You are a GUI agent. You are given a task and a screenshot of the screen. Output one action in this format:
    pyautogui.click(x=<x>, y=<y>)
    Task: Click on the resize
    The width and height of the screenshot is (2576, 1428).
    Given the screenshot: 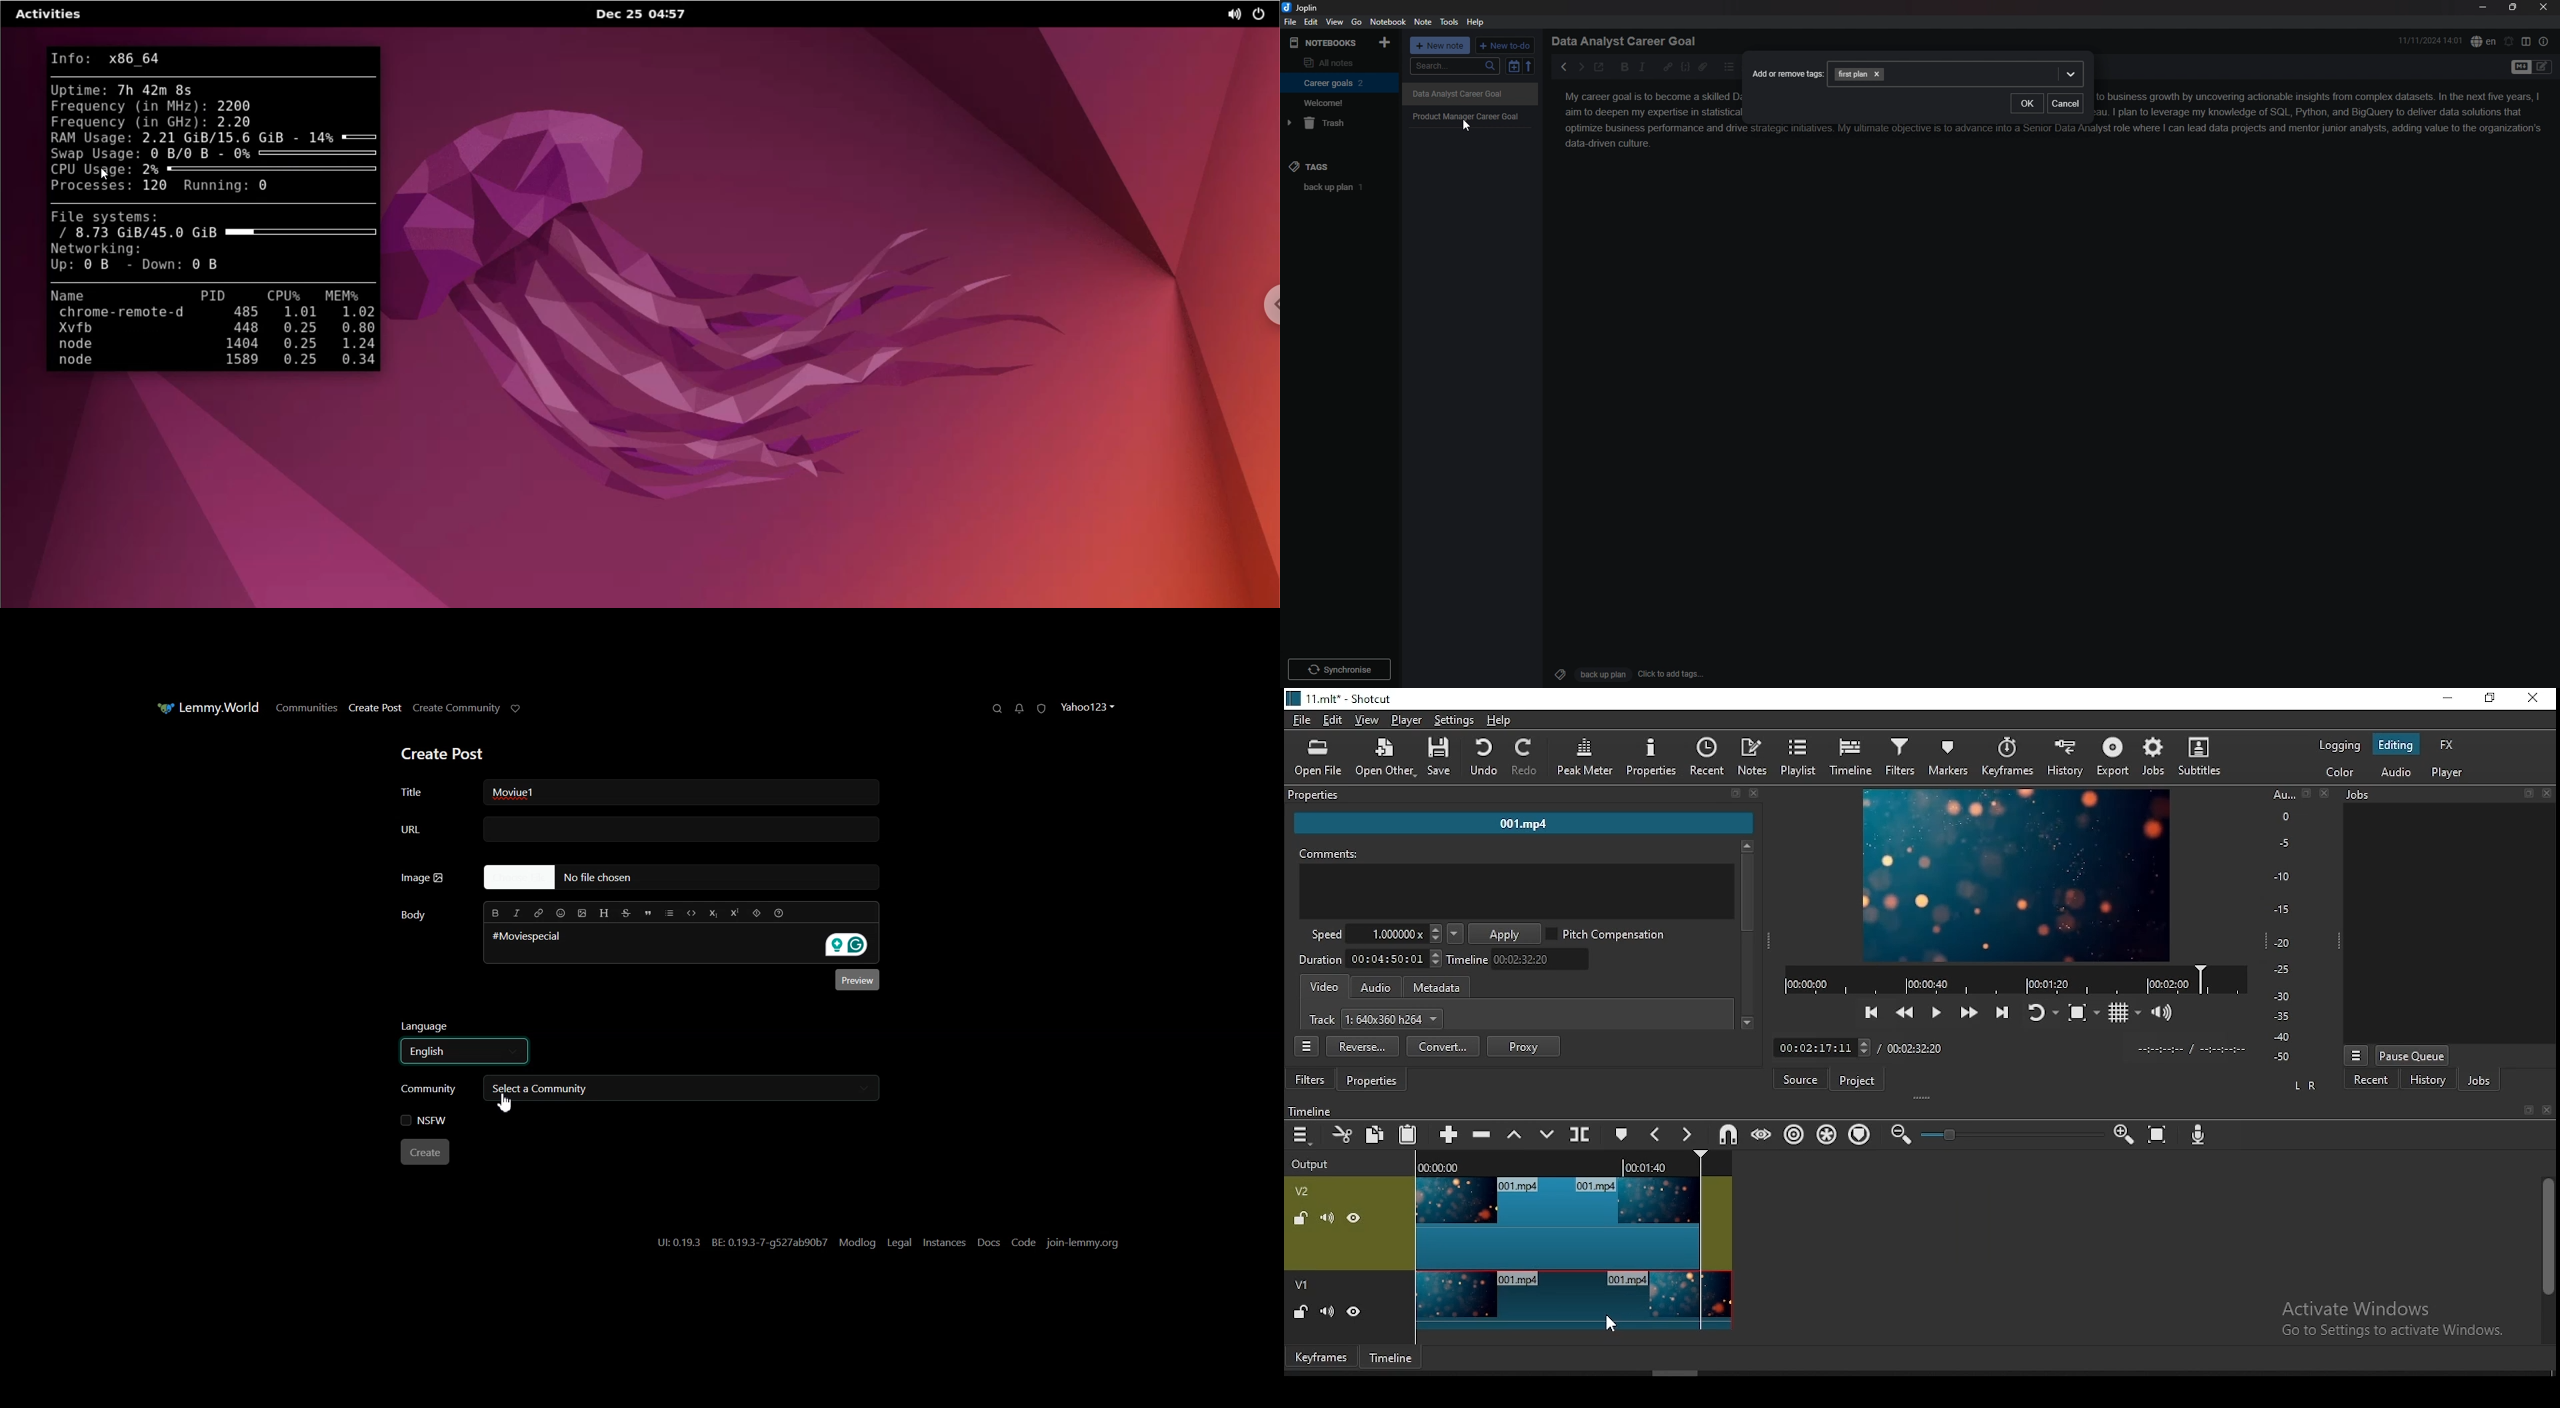 What is the action you would take?
    pyautogui.click(x=2513, y=7)
    